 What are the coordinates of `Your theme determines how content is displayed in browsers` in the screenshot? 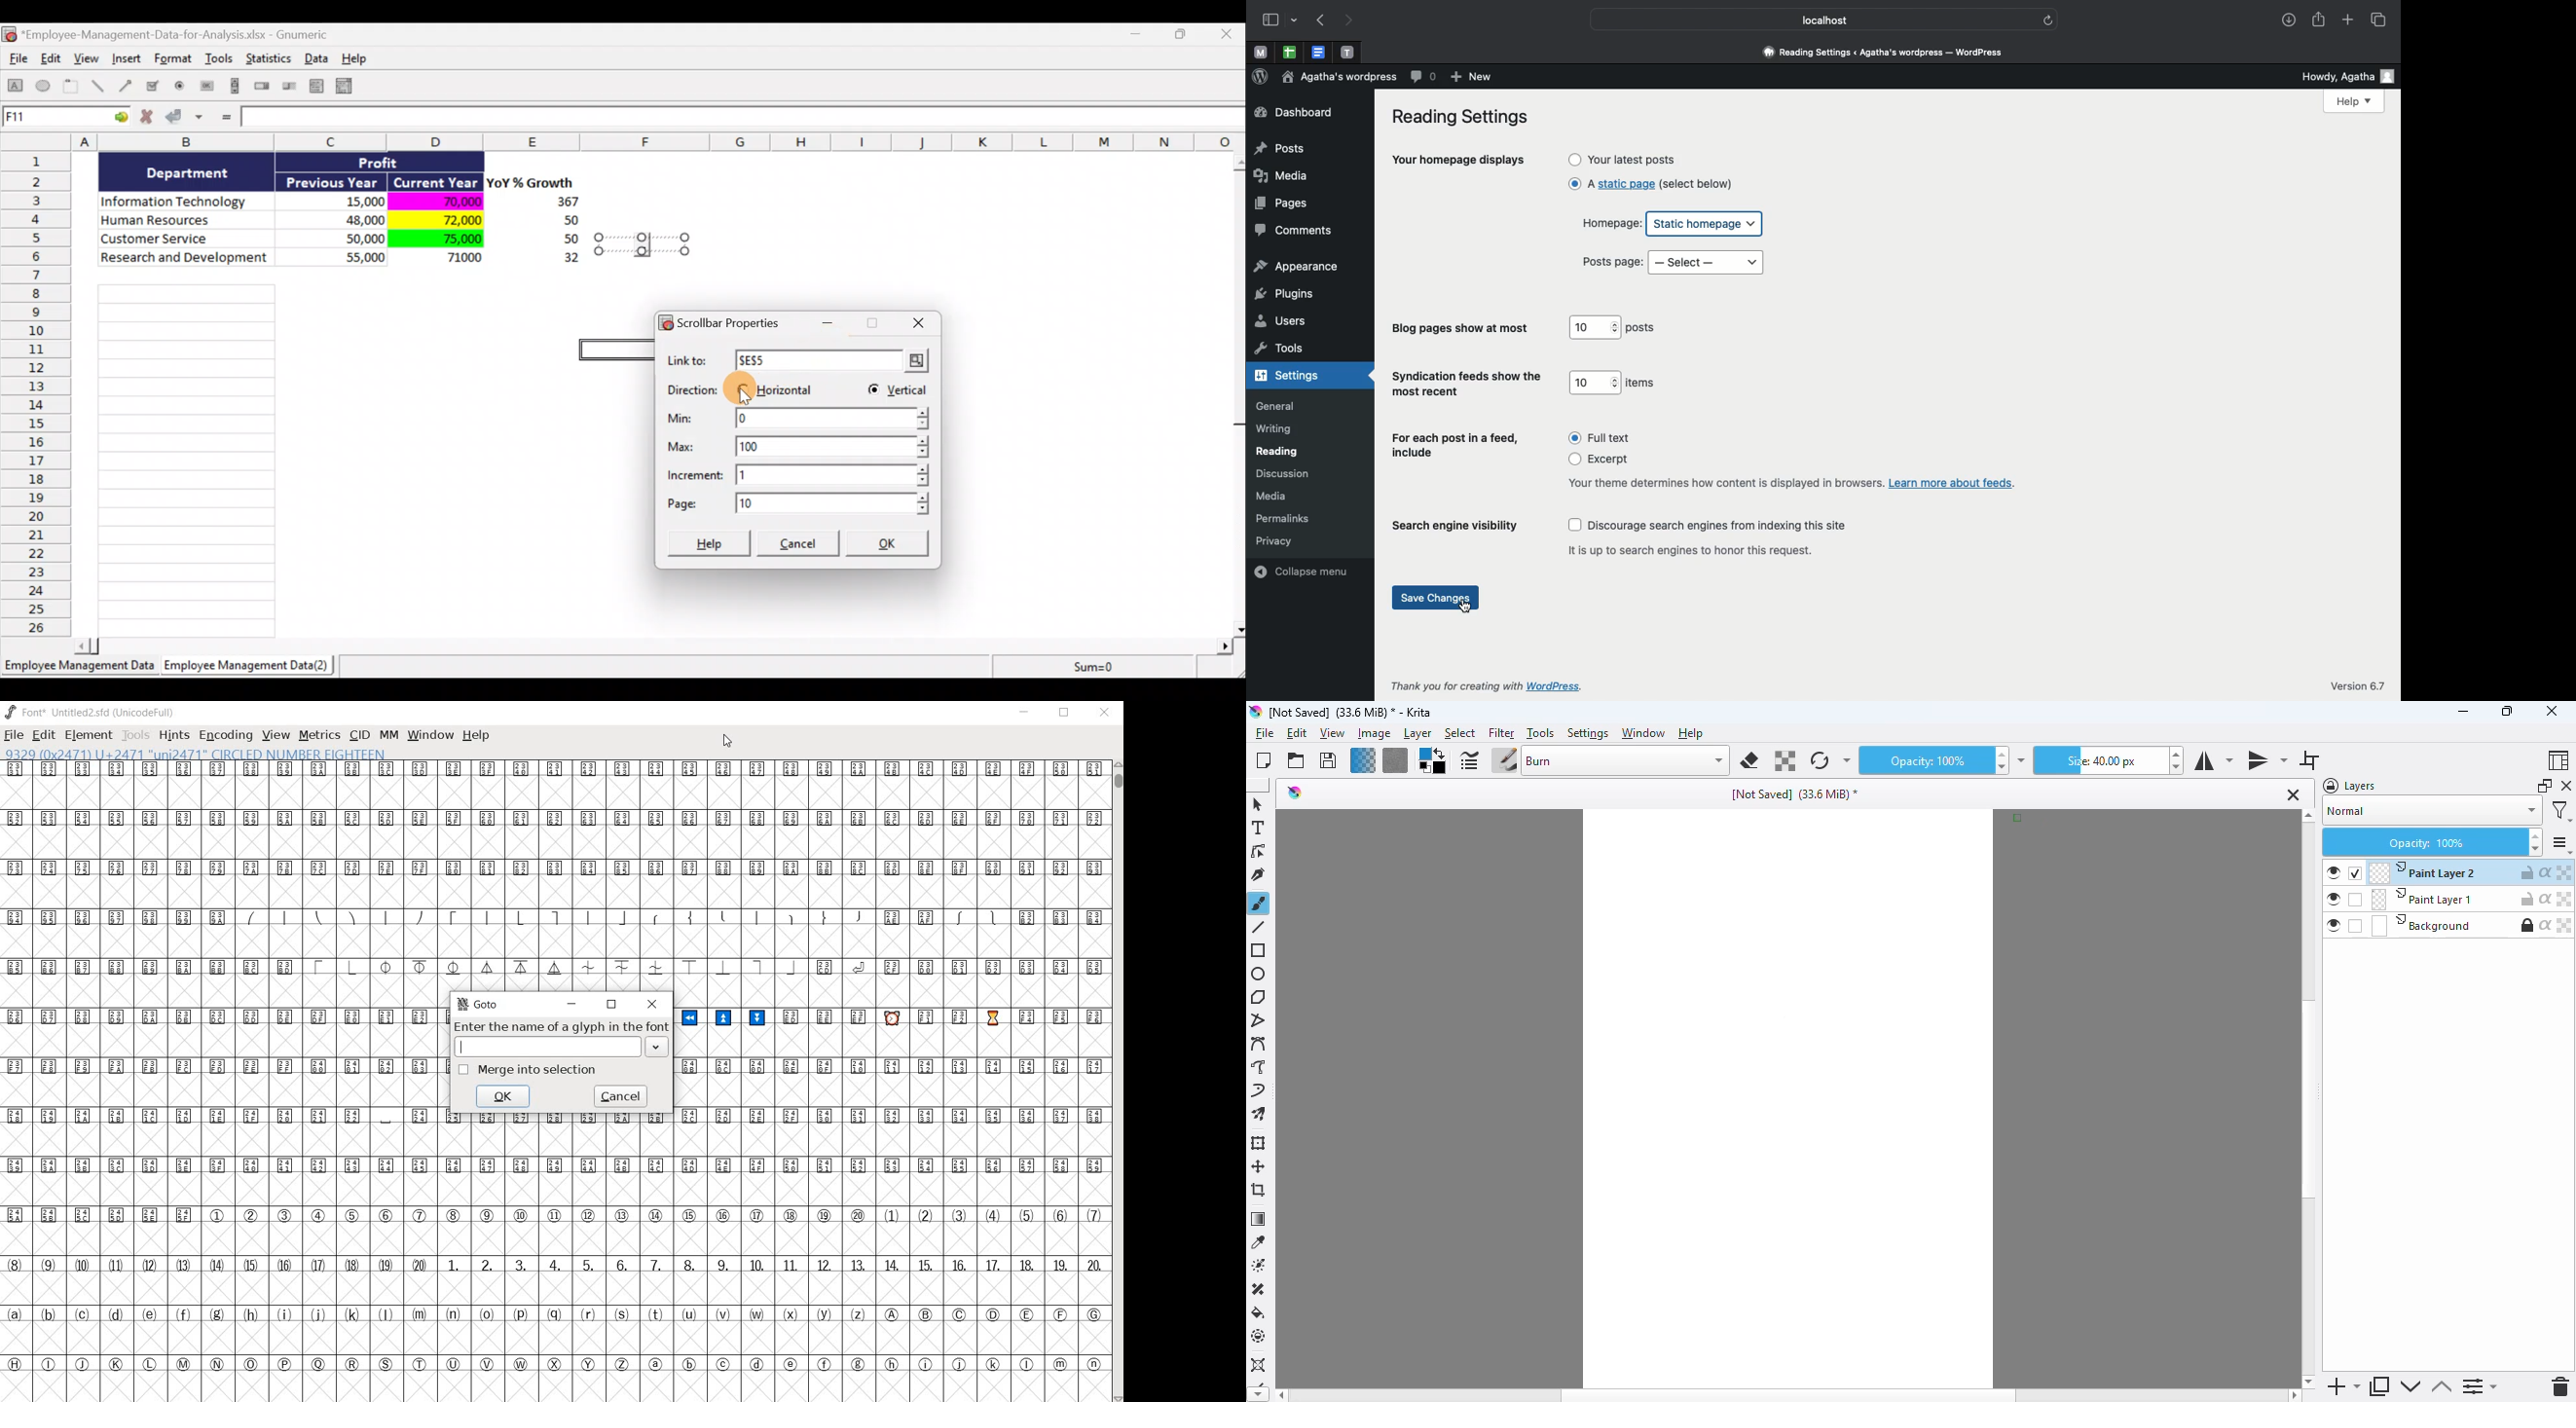 It's located at (1791, 483).